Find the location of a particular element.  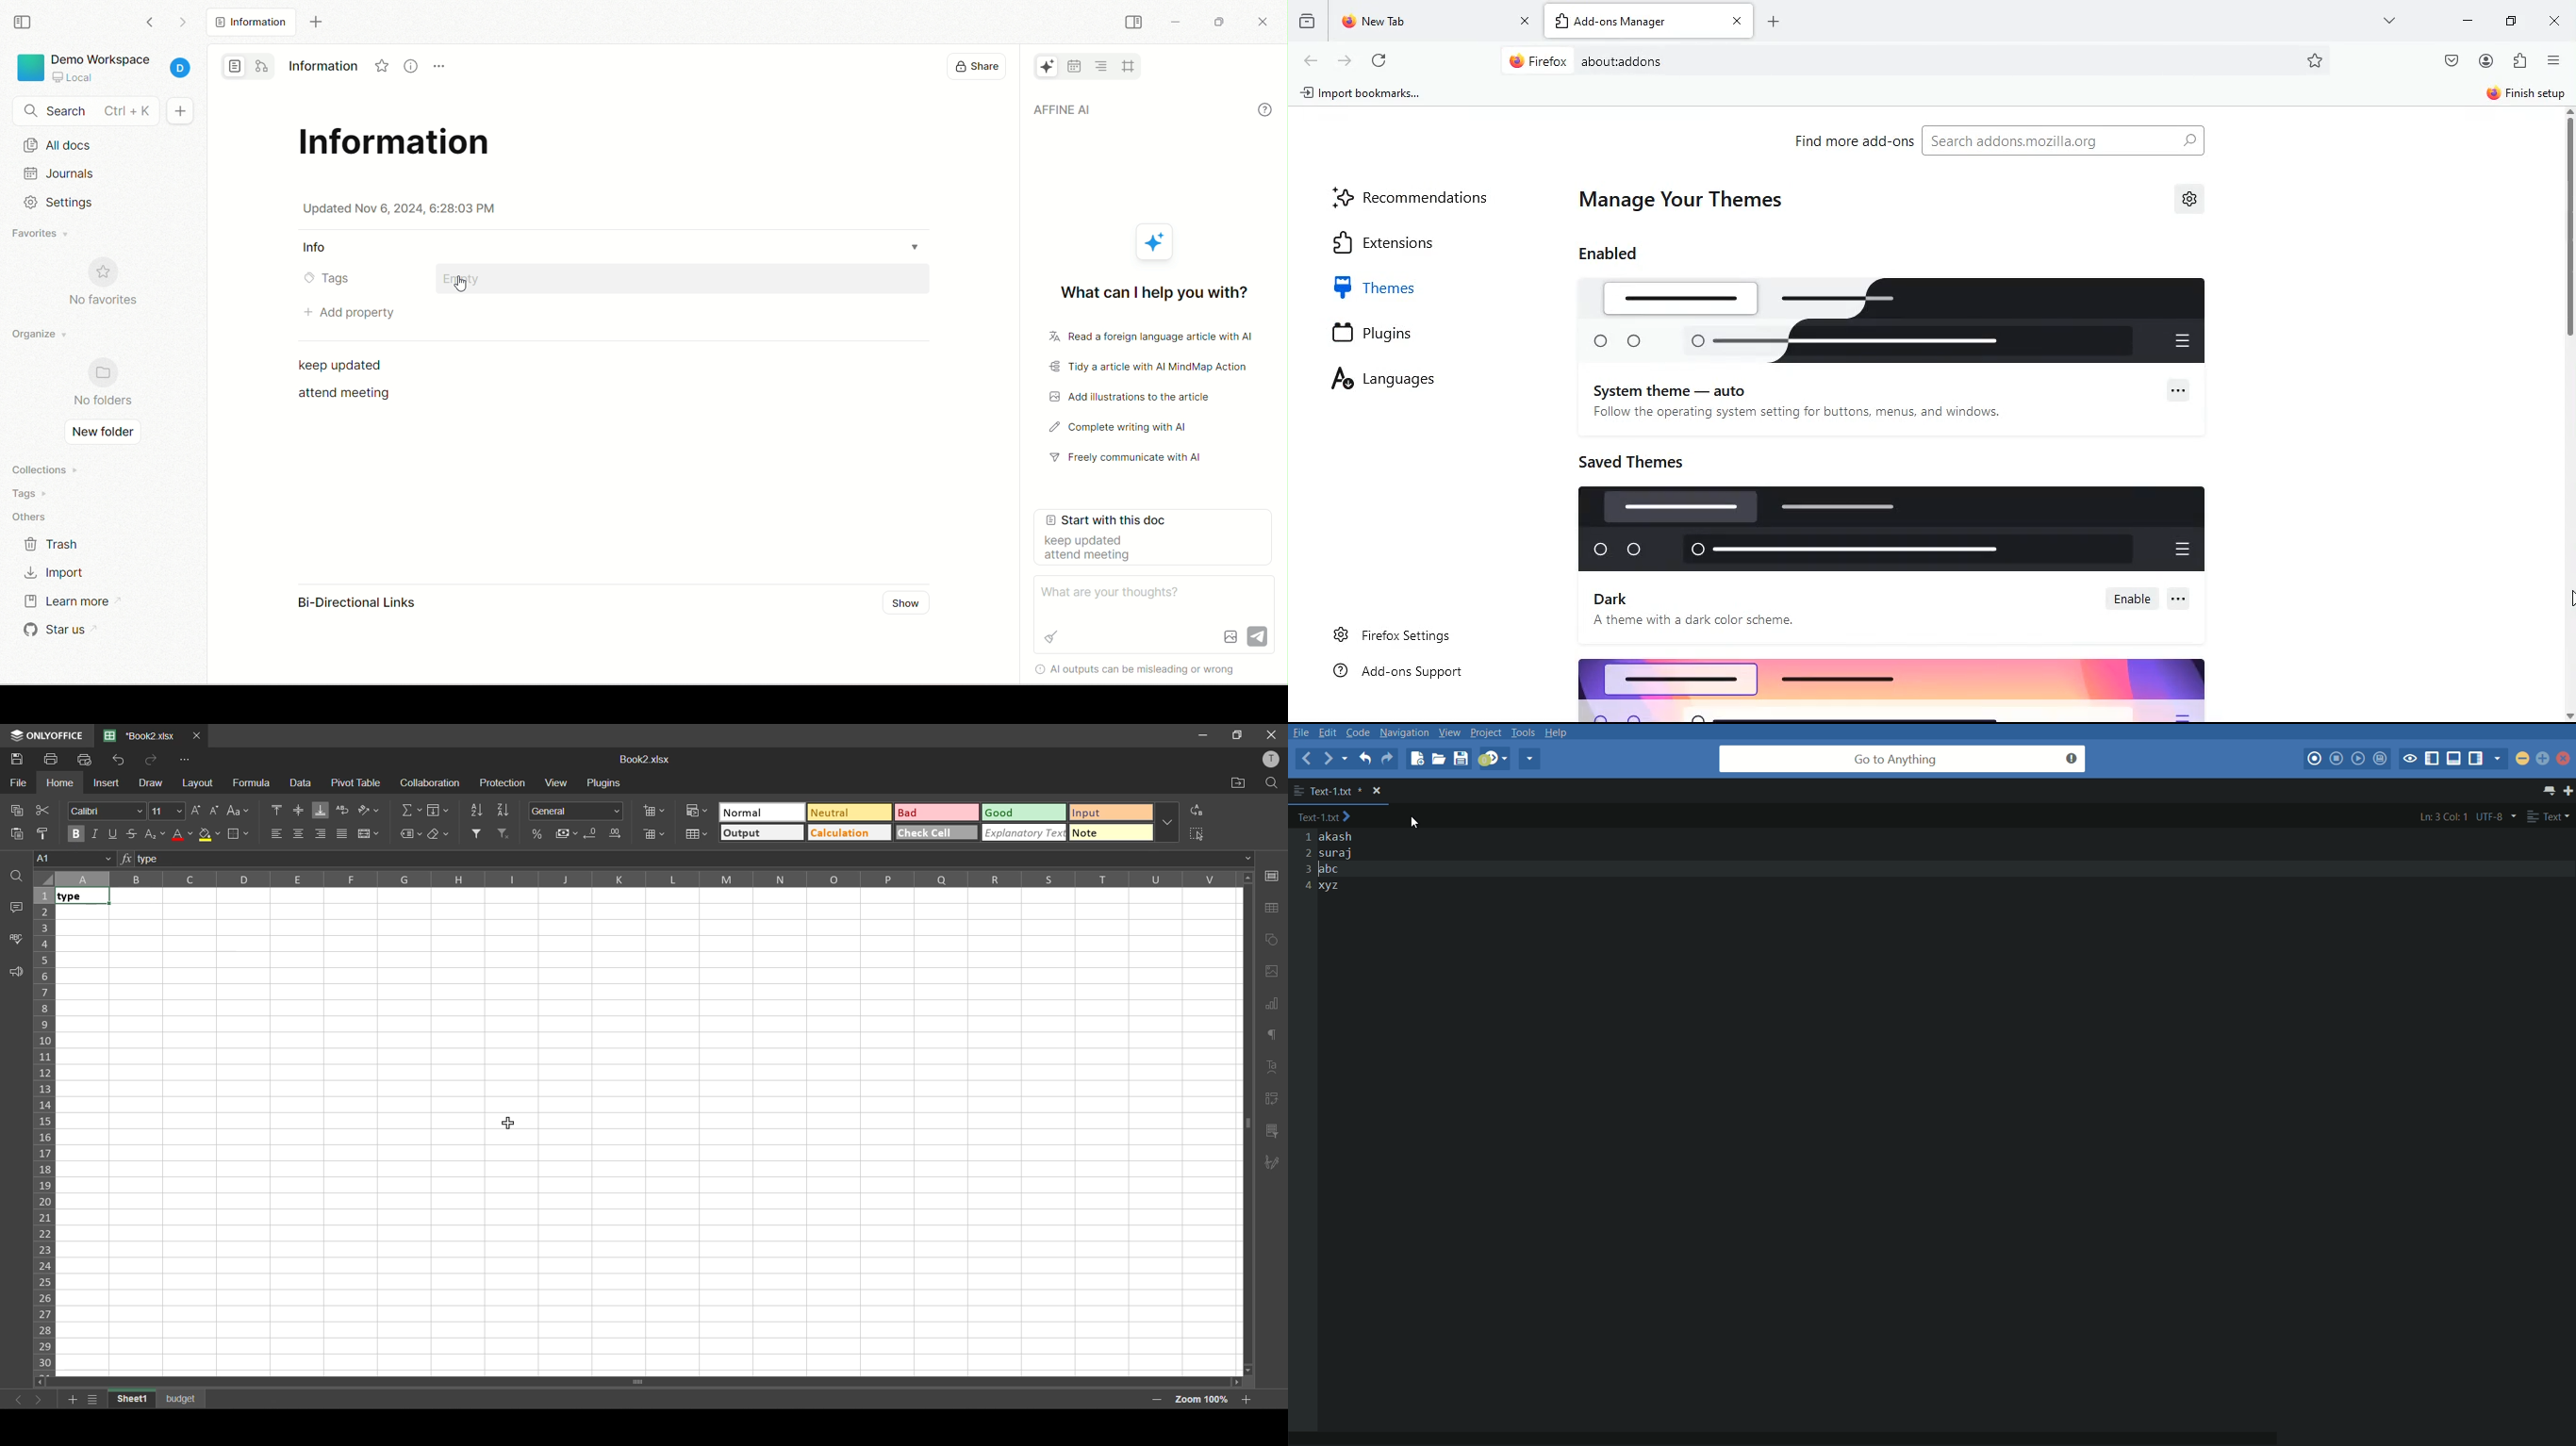

logo is located at coordinates (1898, 529).